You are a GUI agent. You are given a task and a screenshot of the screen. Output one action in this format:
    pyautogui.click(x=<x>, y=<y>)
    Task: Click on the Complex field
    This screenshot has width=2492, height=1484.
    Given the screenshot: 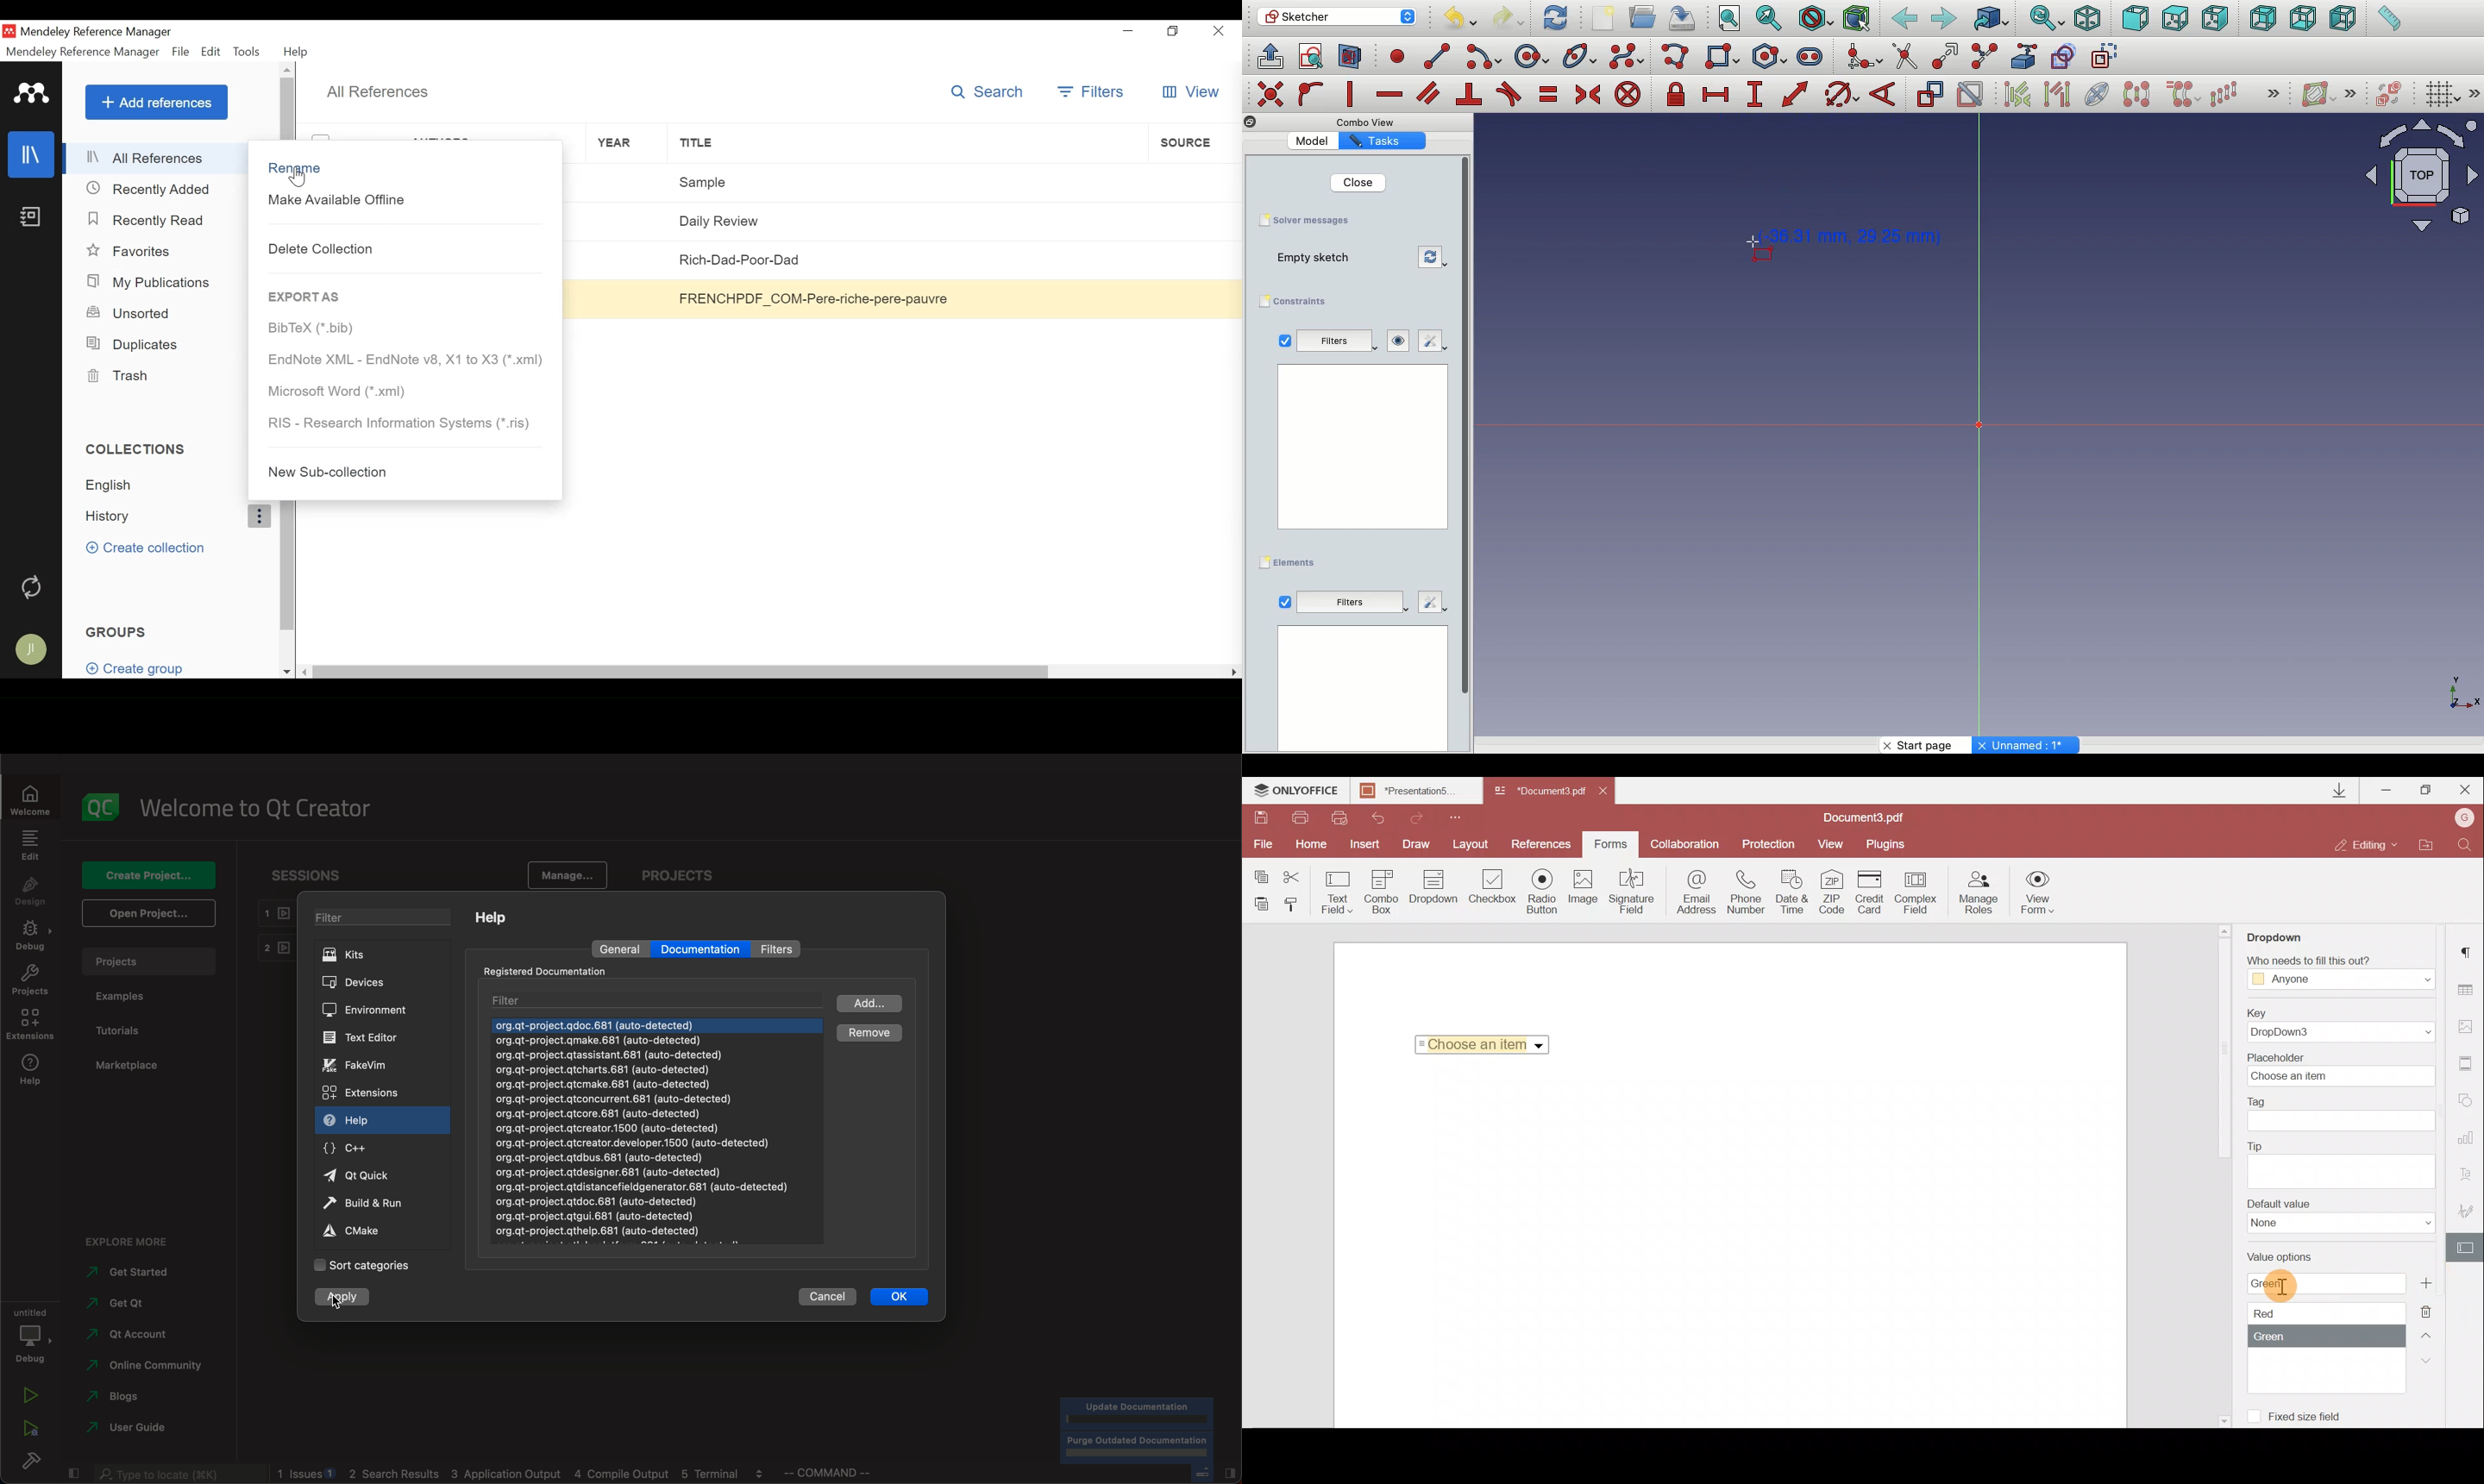 What is the action you would take?
    pyautogui.click(x=1917, y=891)
    